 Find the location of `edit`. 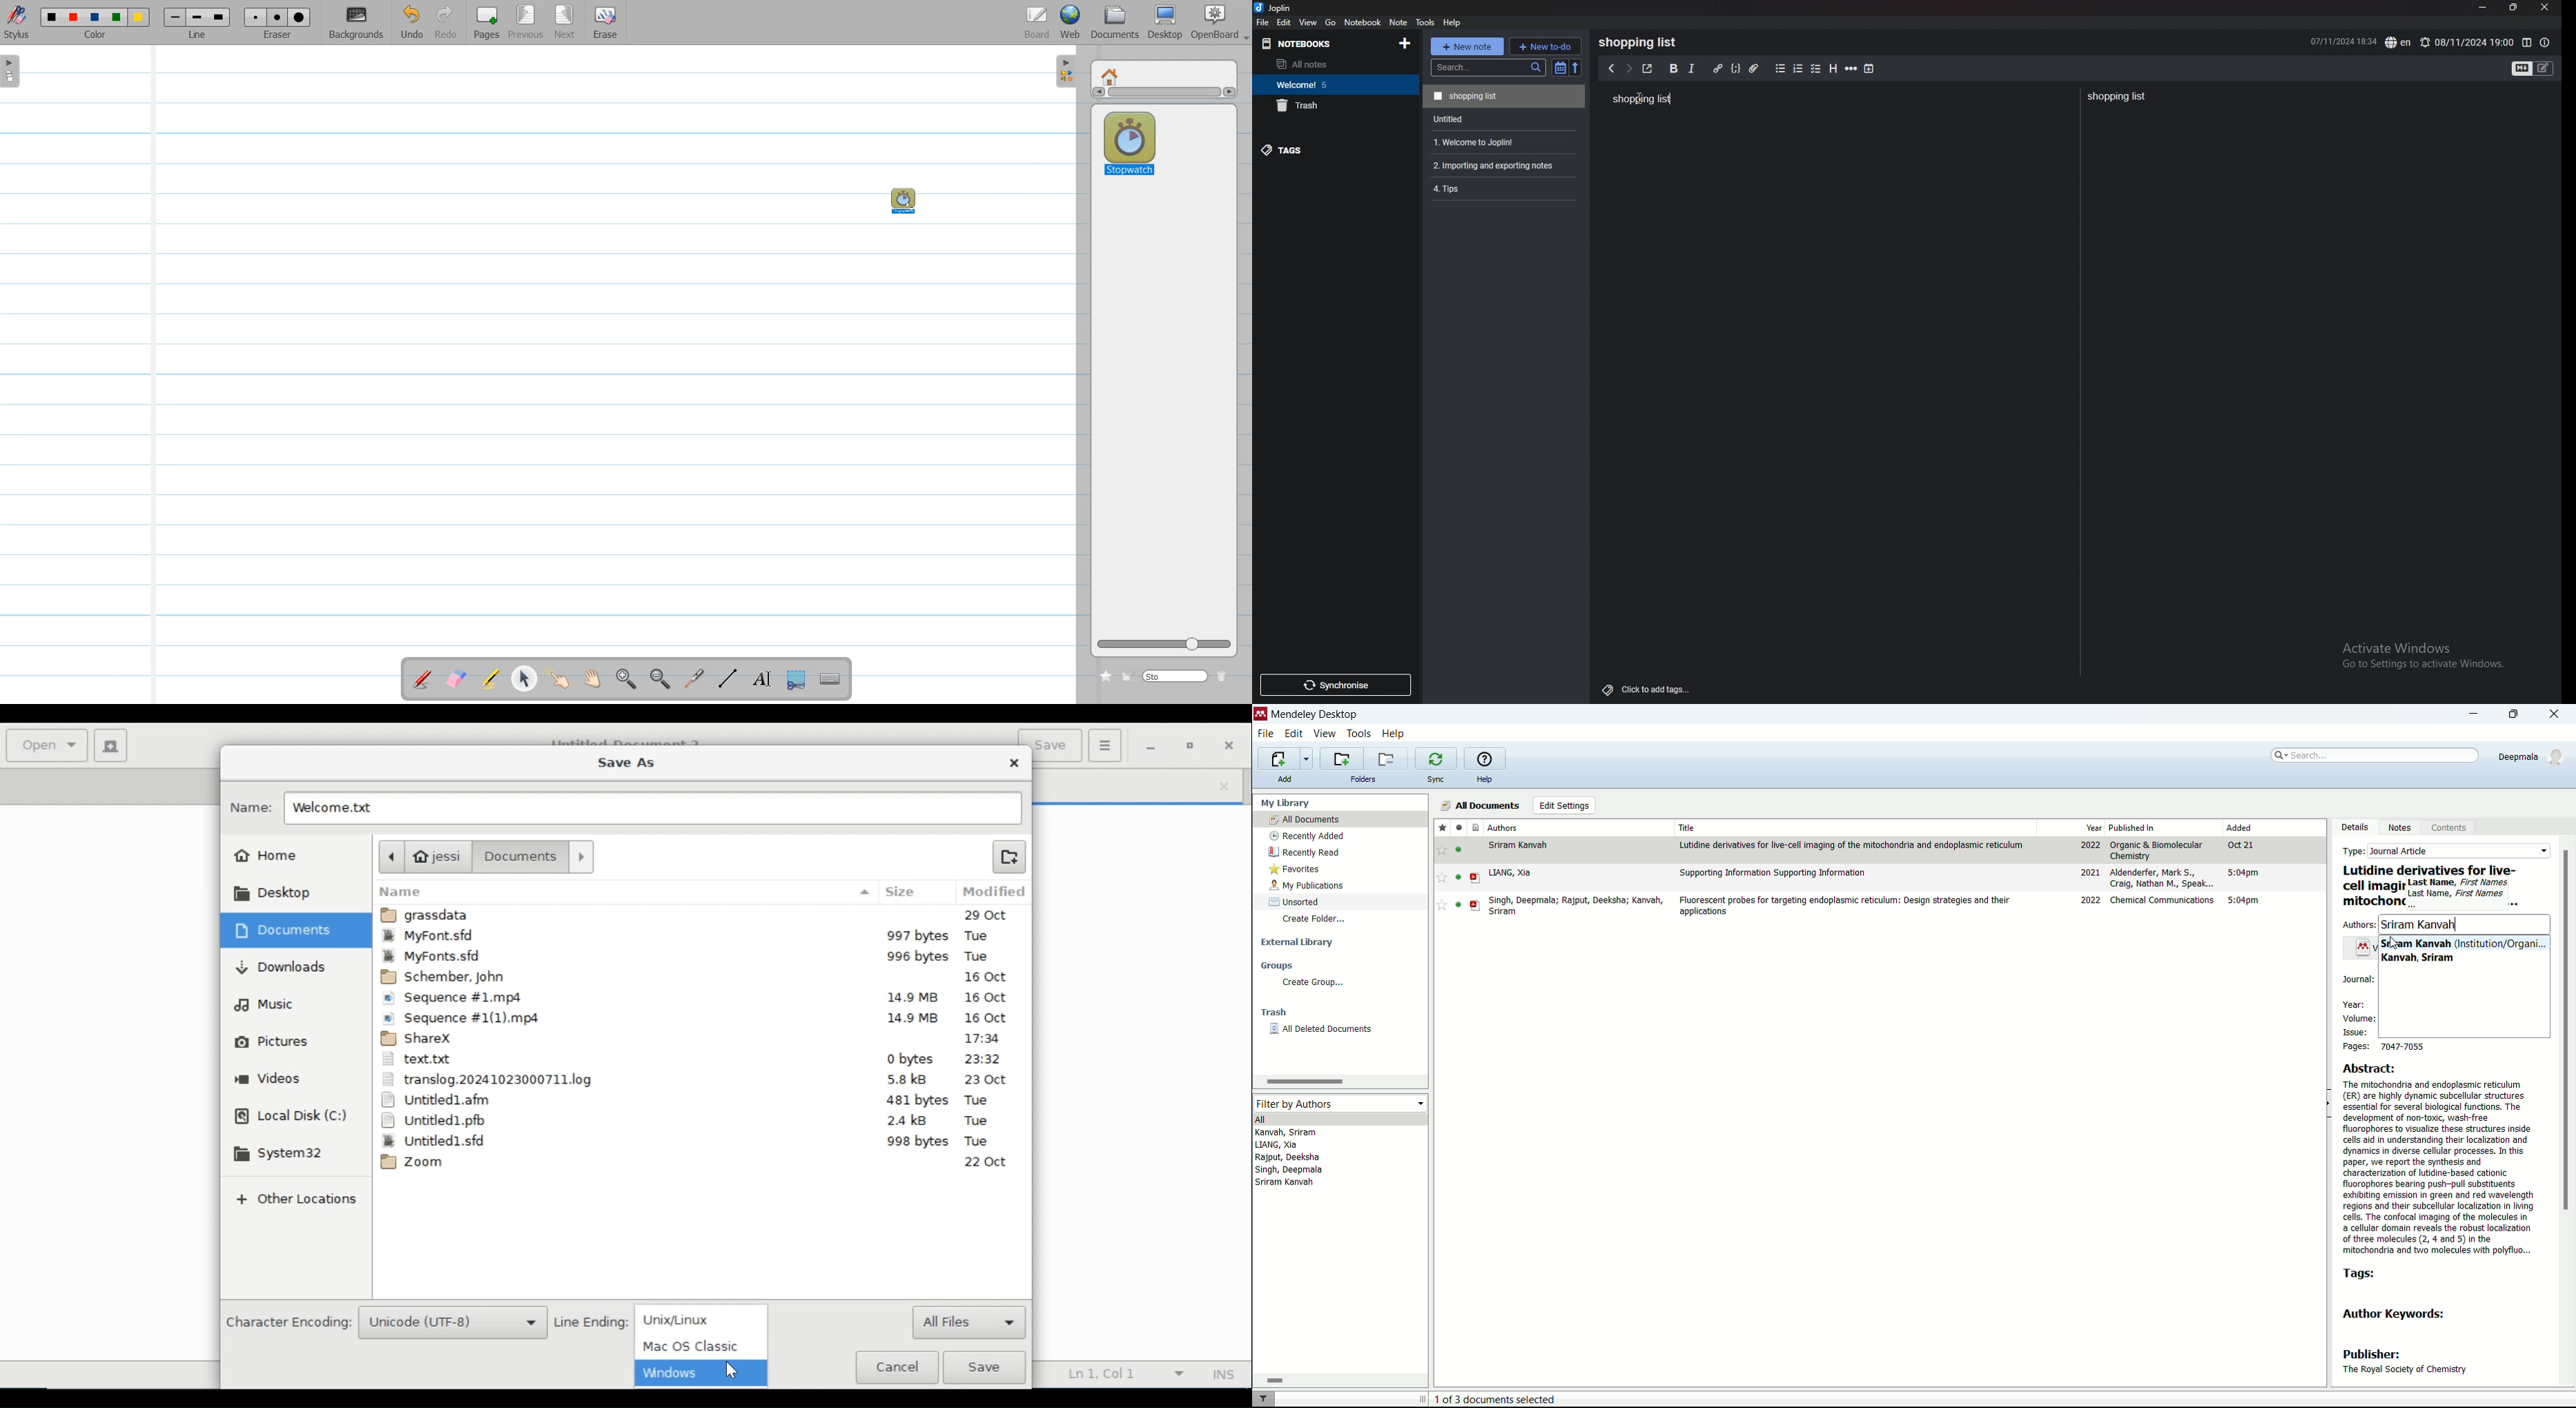

edit is located at coordinates (1284, 22).